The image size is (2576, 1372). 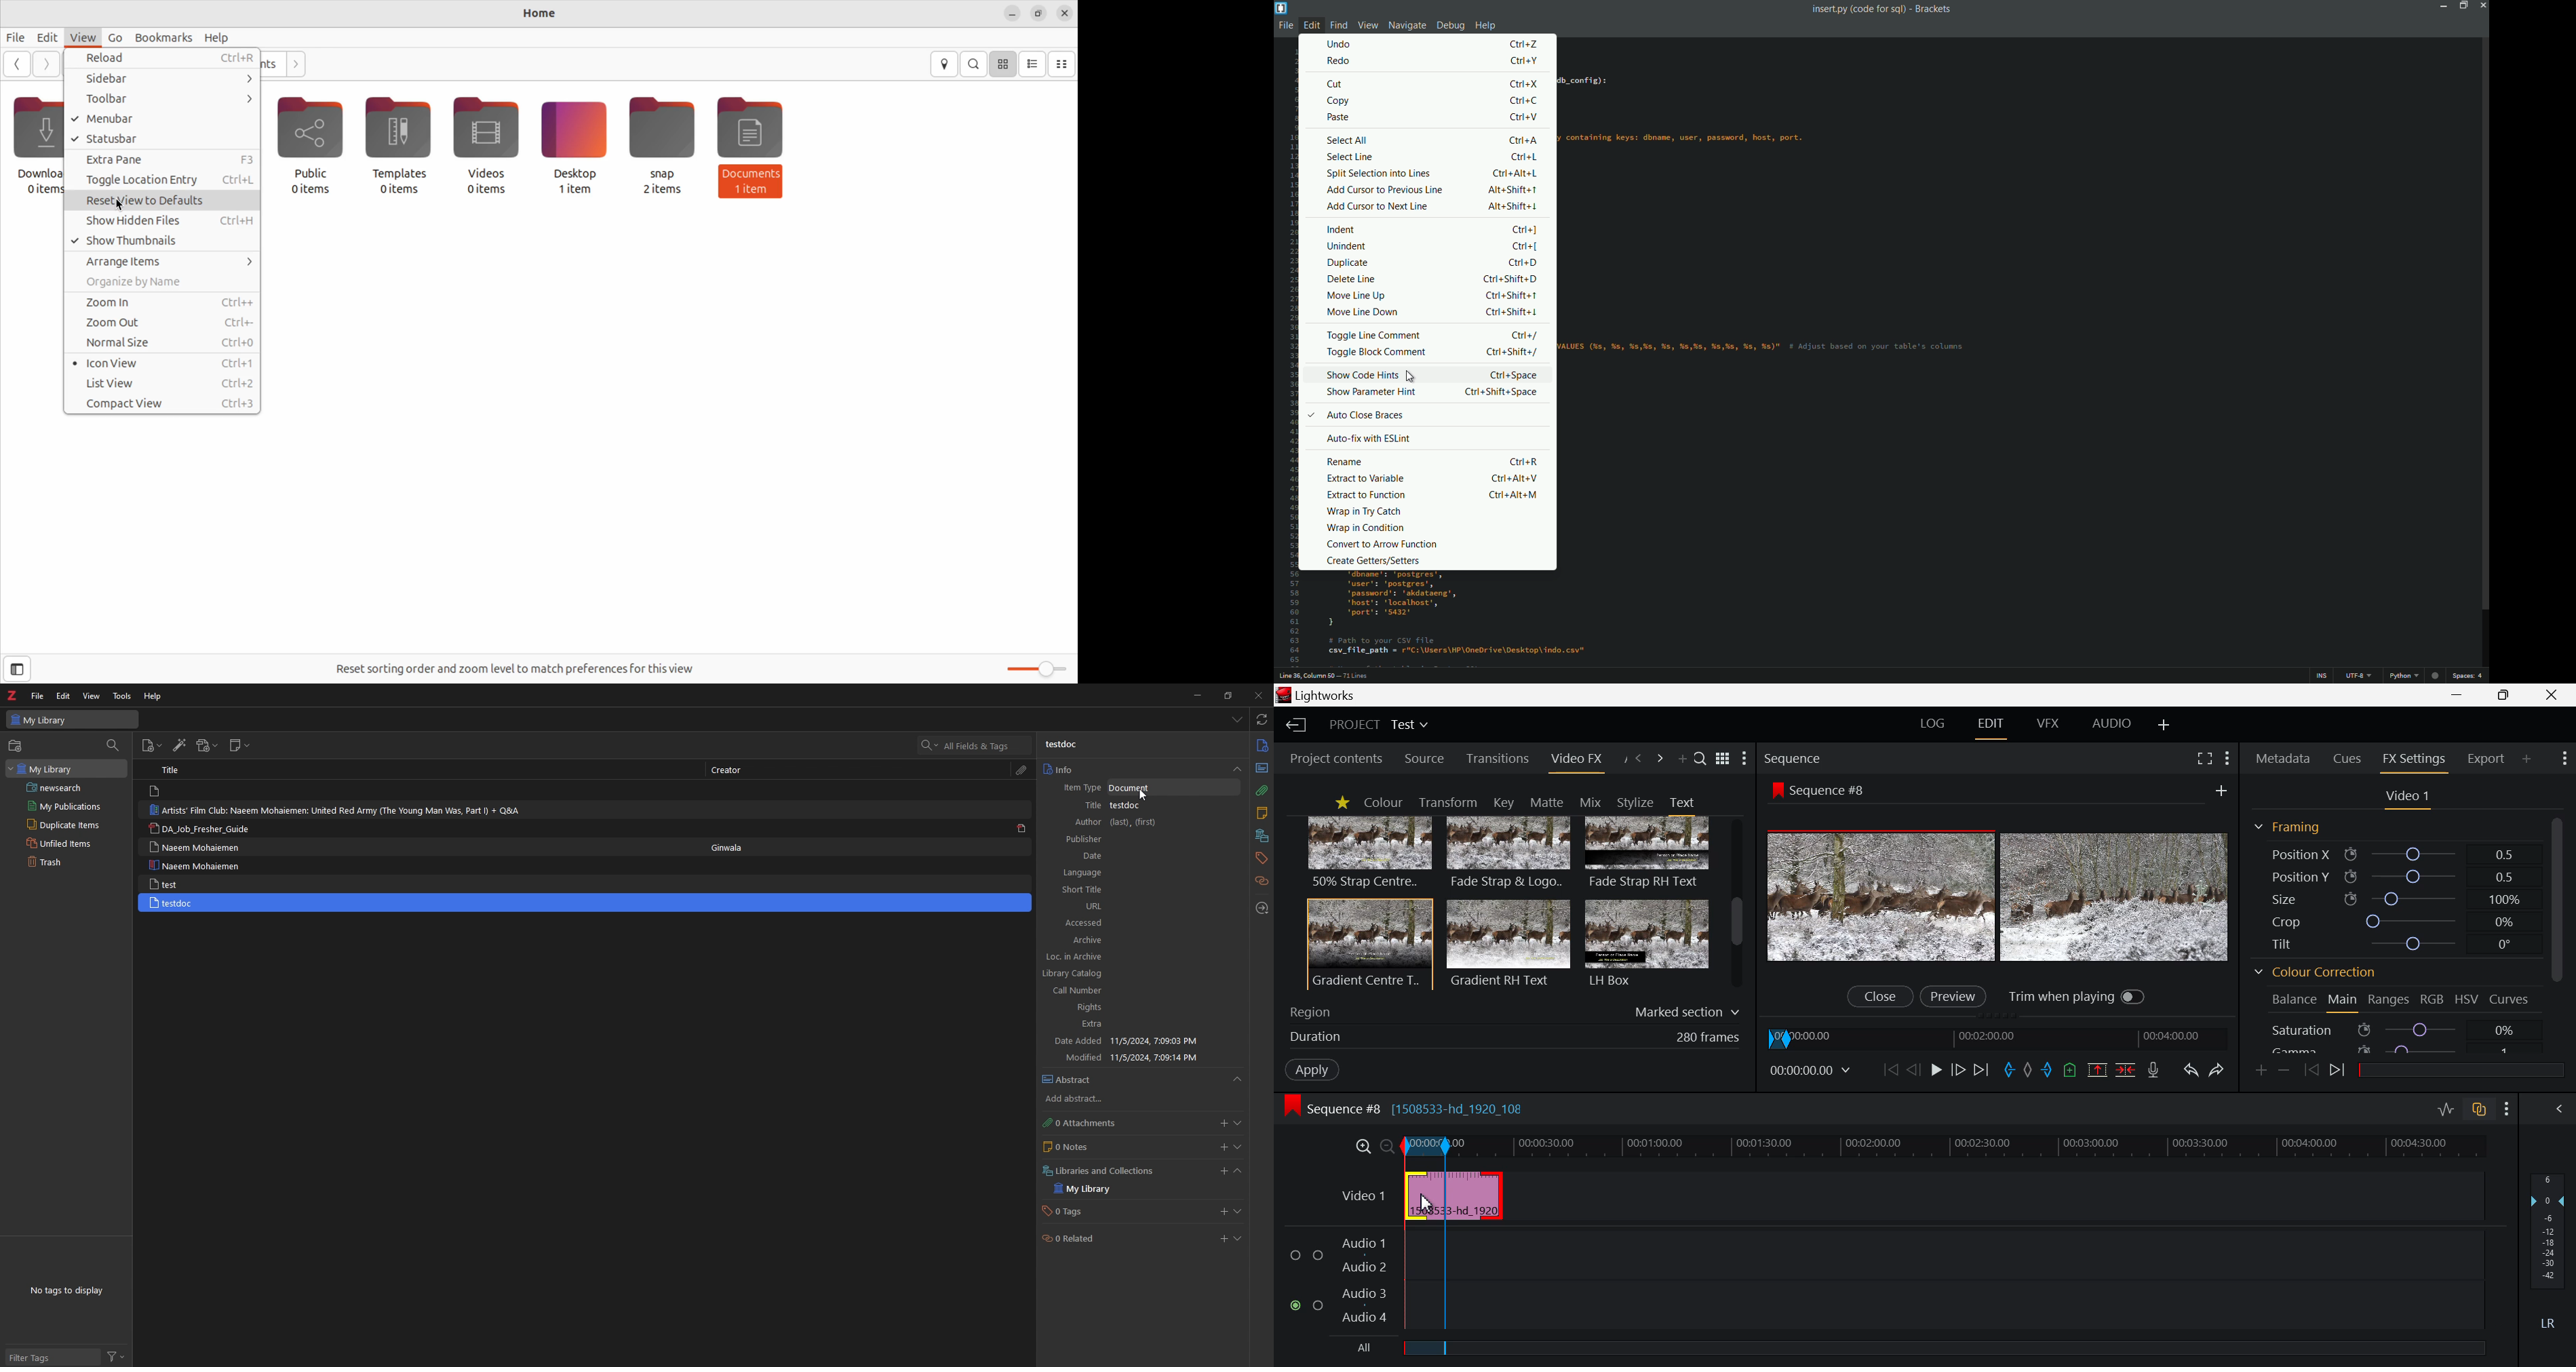 I want to click on , so click(x=1305, y=1282).